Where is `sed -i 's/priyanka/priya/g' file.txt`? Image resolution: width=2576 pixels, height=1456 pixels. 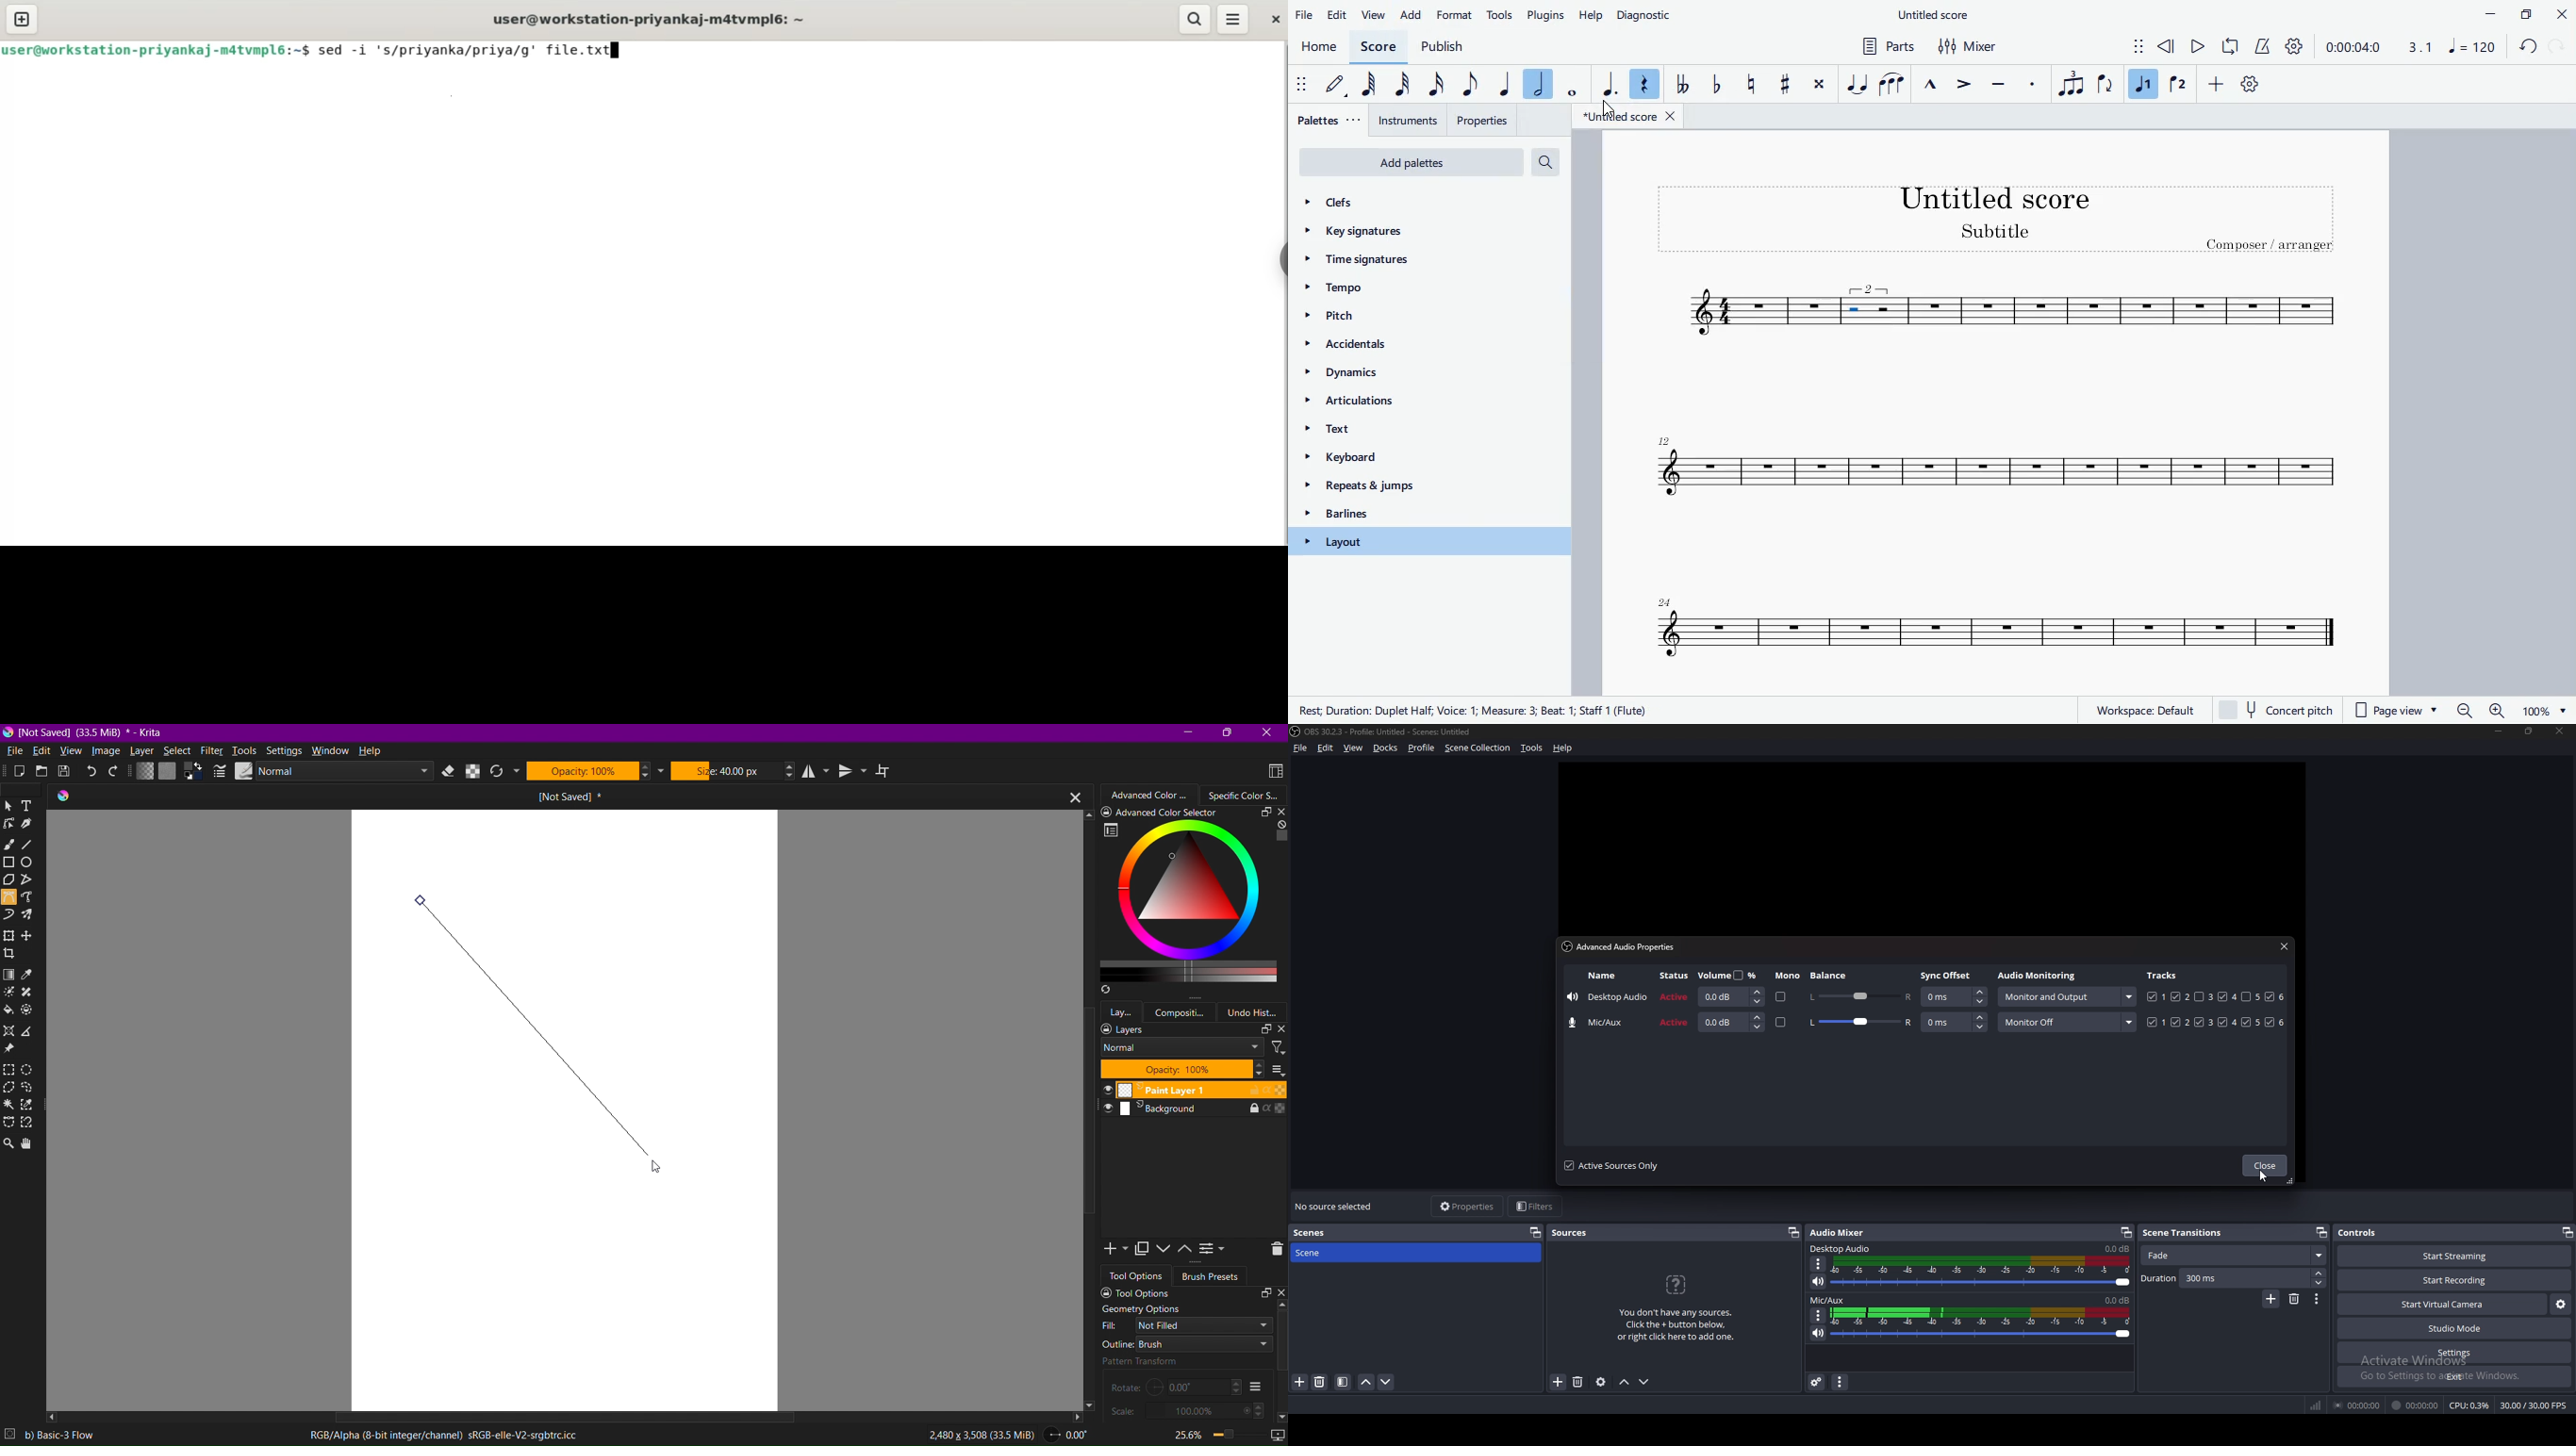
sed -i 's/priyanka/priya/g' file.txt is located at coordinates (463, 49).